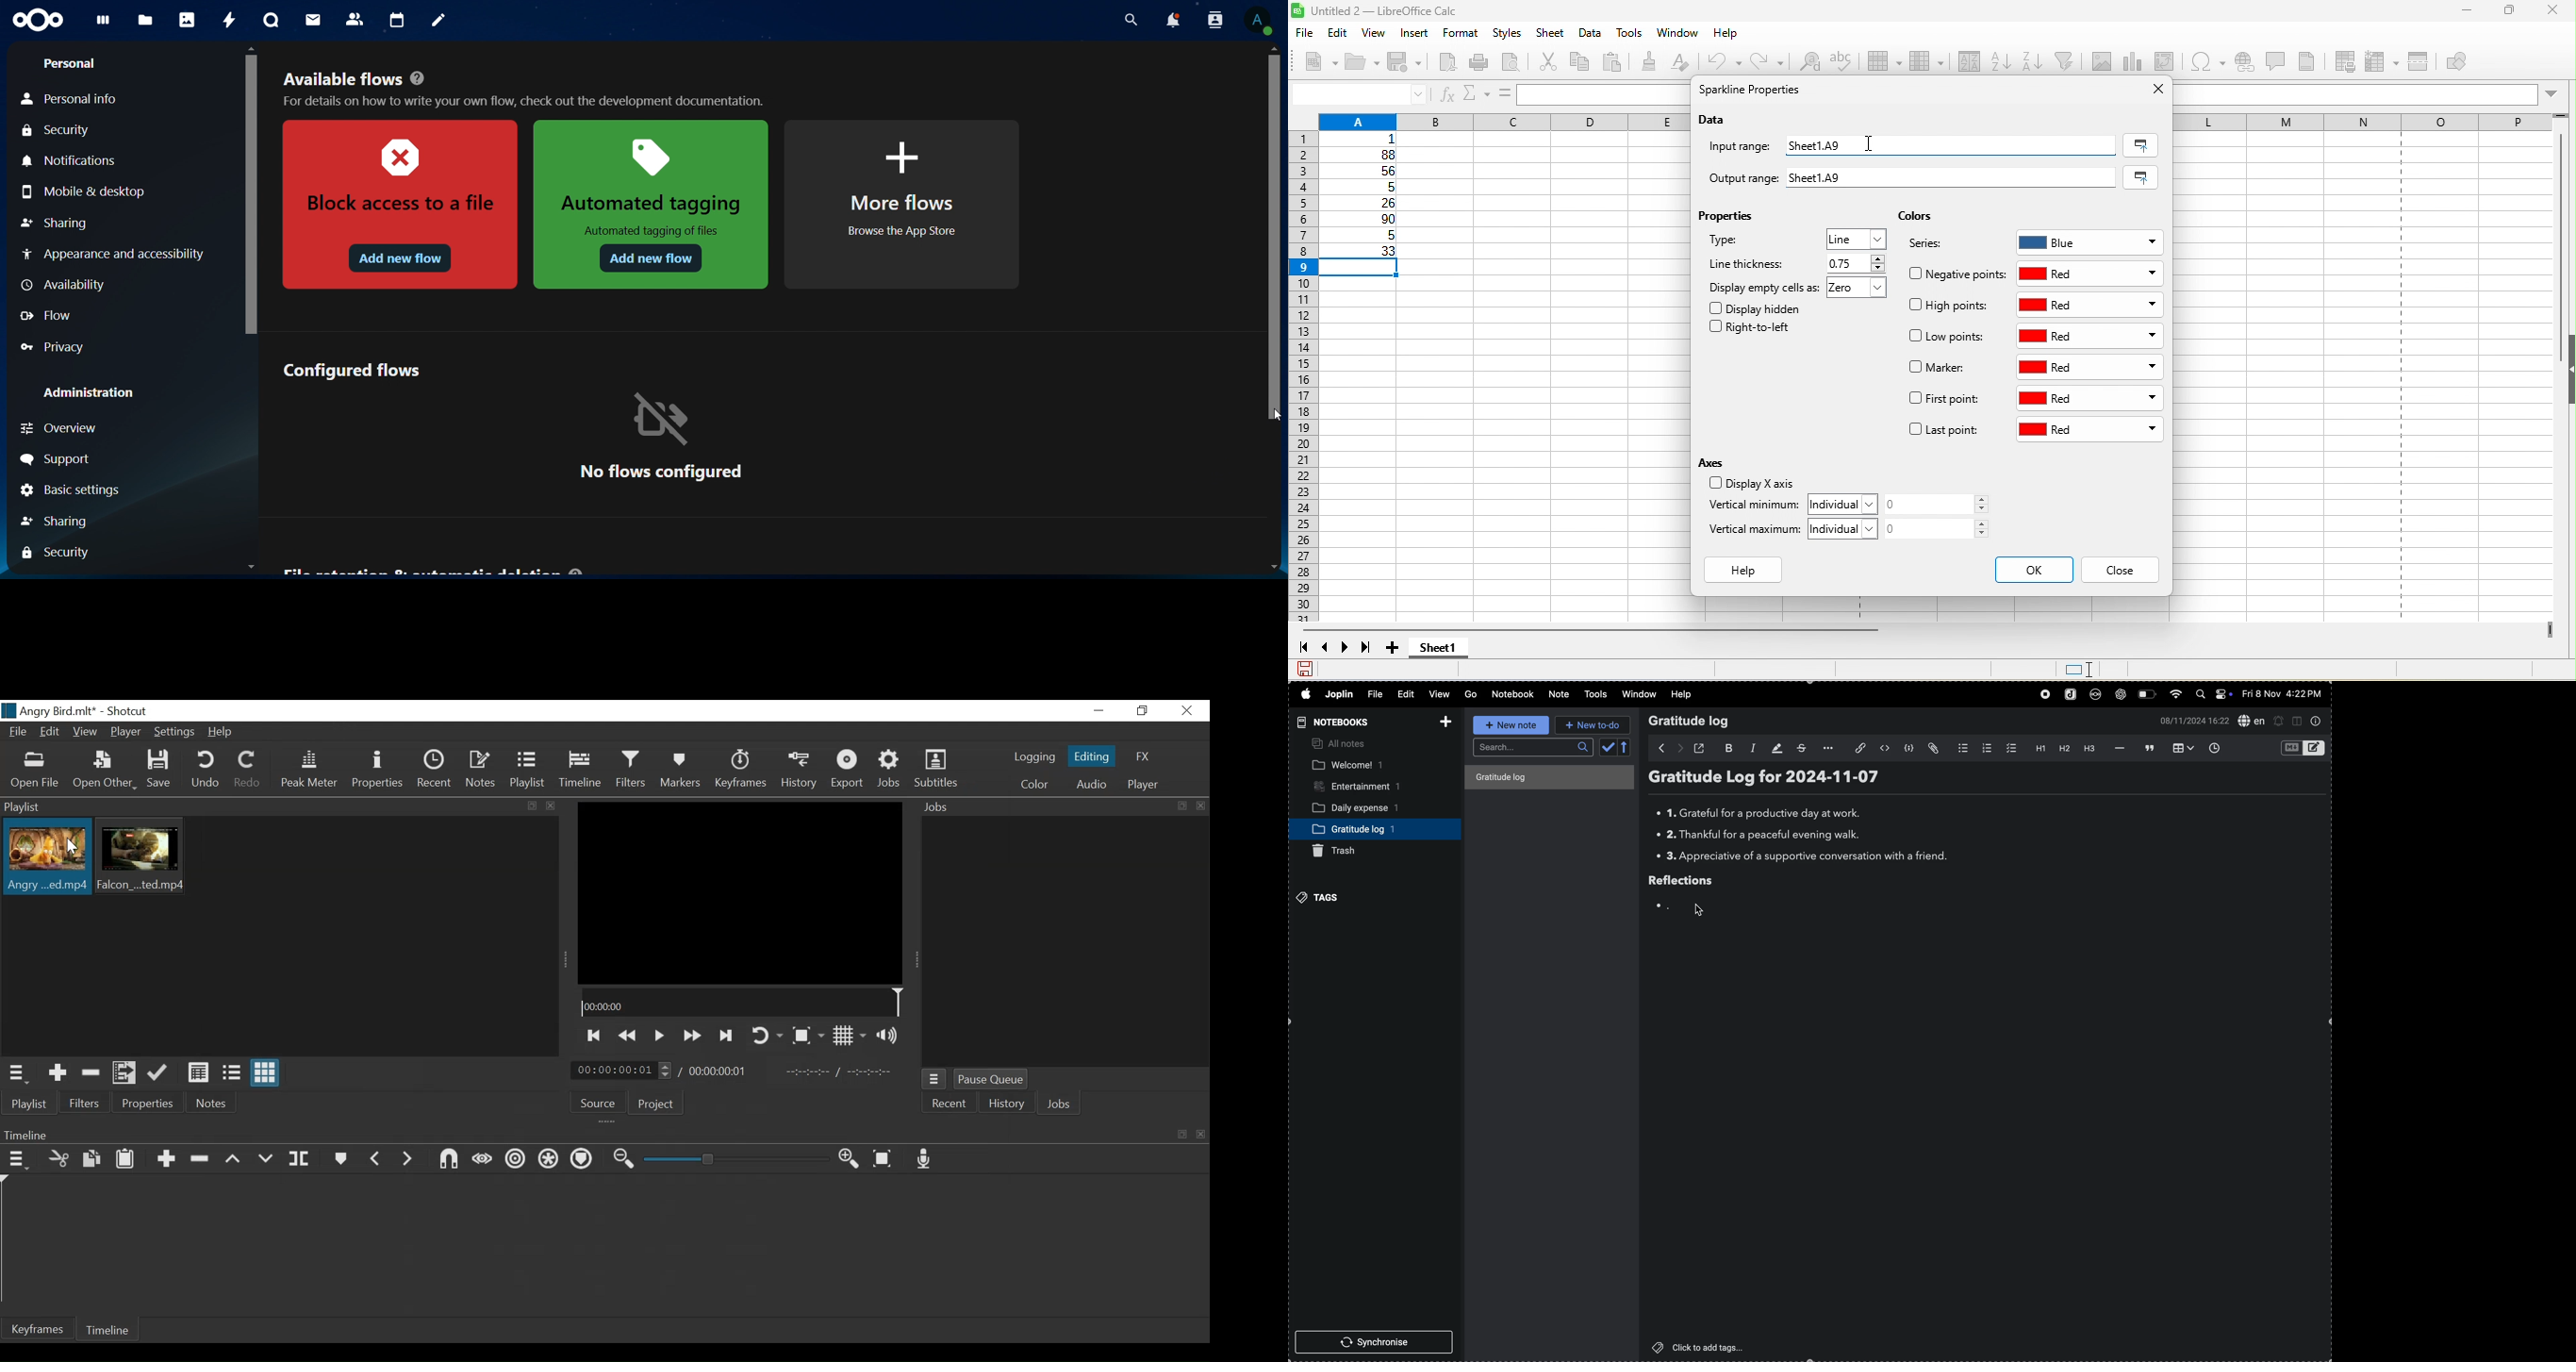 The width and height of the screenshot is (2576, 1372). Describe the element at coordinates (2087, 750) in the screenshot. I see `heading 3` at that location.